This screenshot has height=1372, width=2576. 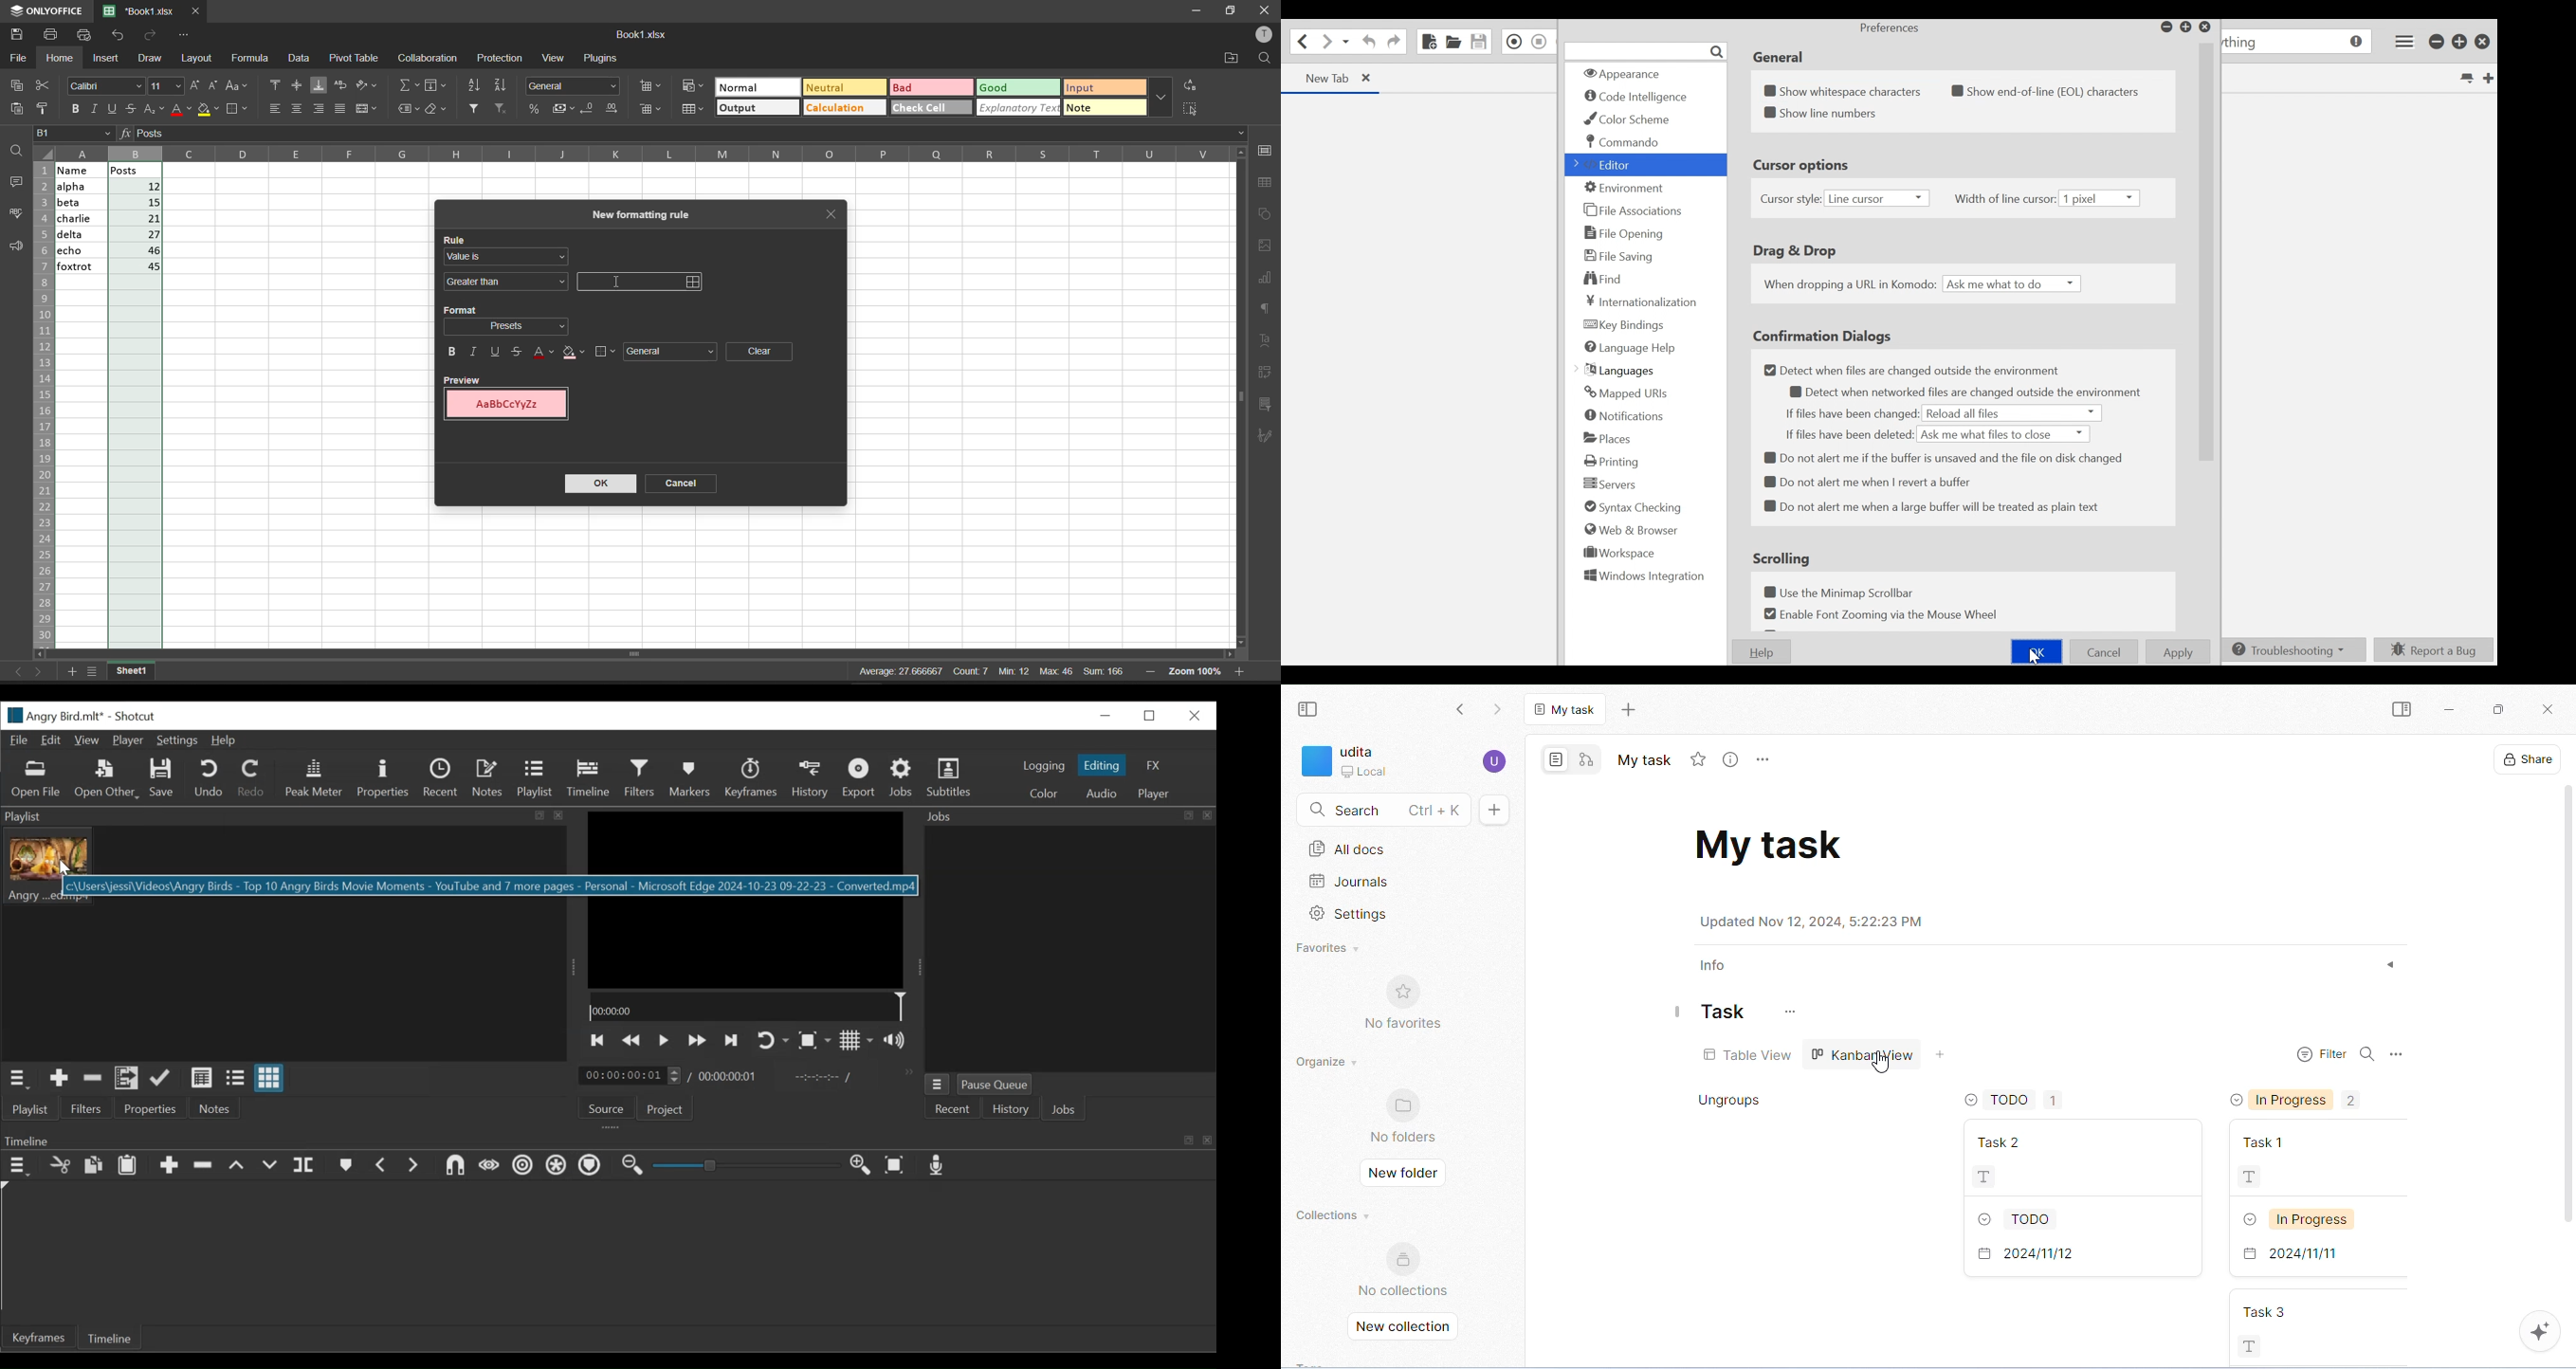 I want to click on Copy, so click(x=94, y=1165).